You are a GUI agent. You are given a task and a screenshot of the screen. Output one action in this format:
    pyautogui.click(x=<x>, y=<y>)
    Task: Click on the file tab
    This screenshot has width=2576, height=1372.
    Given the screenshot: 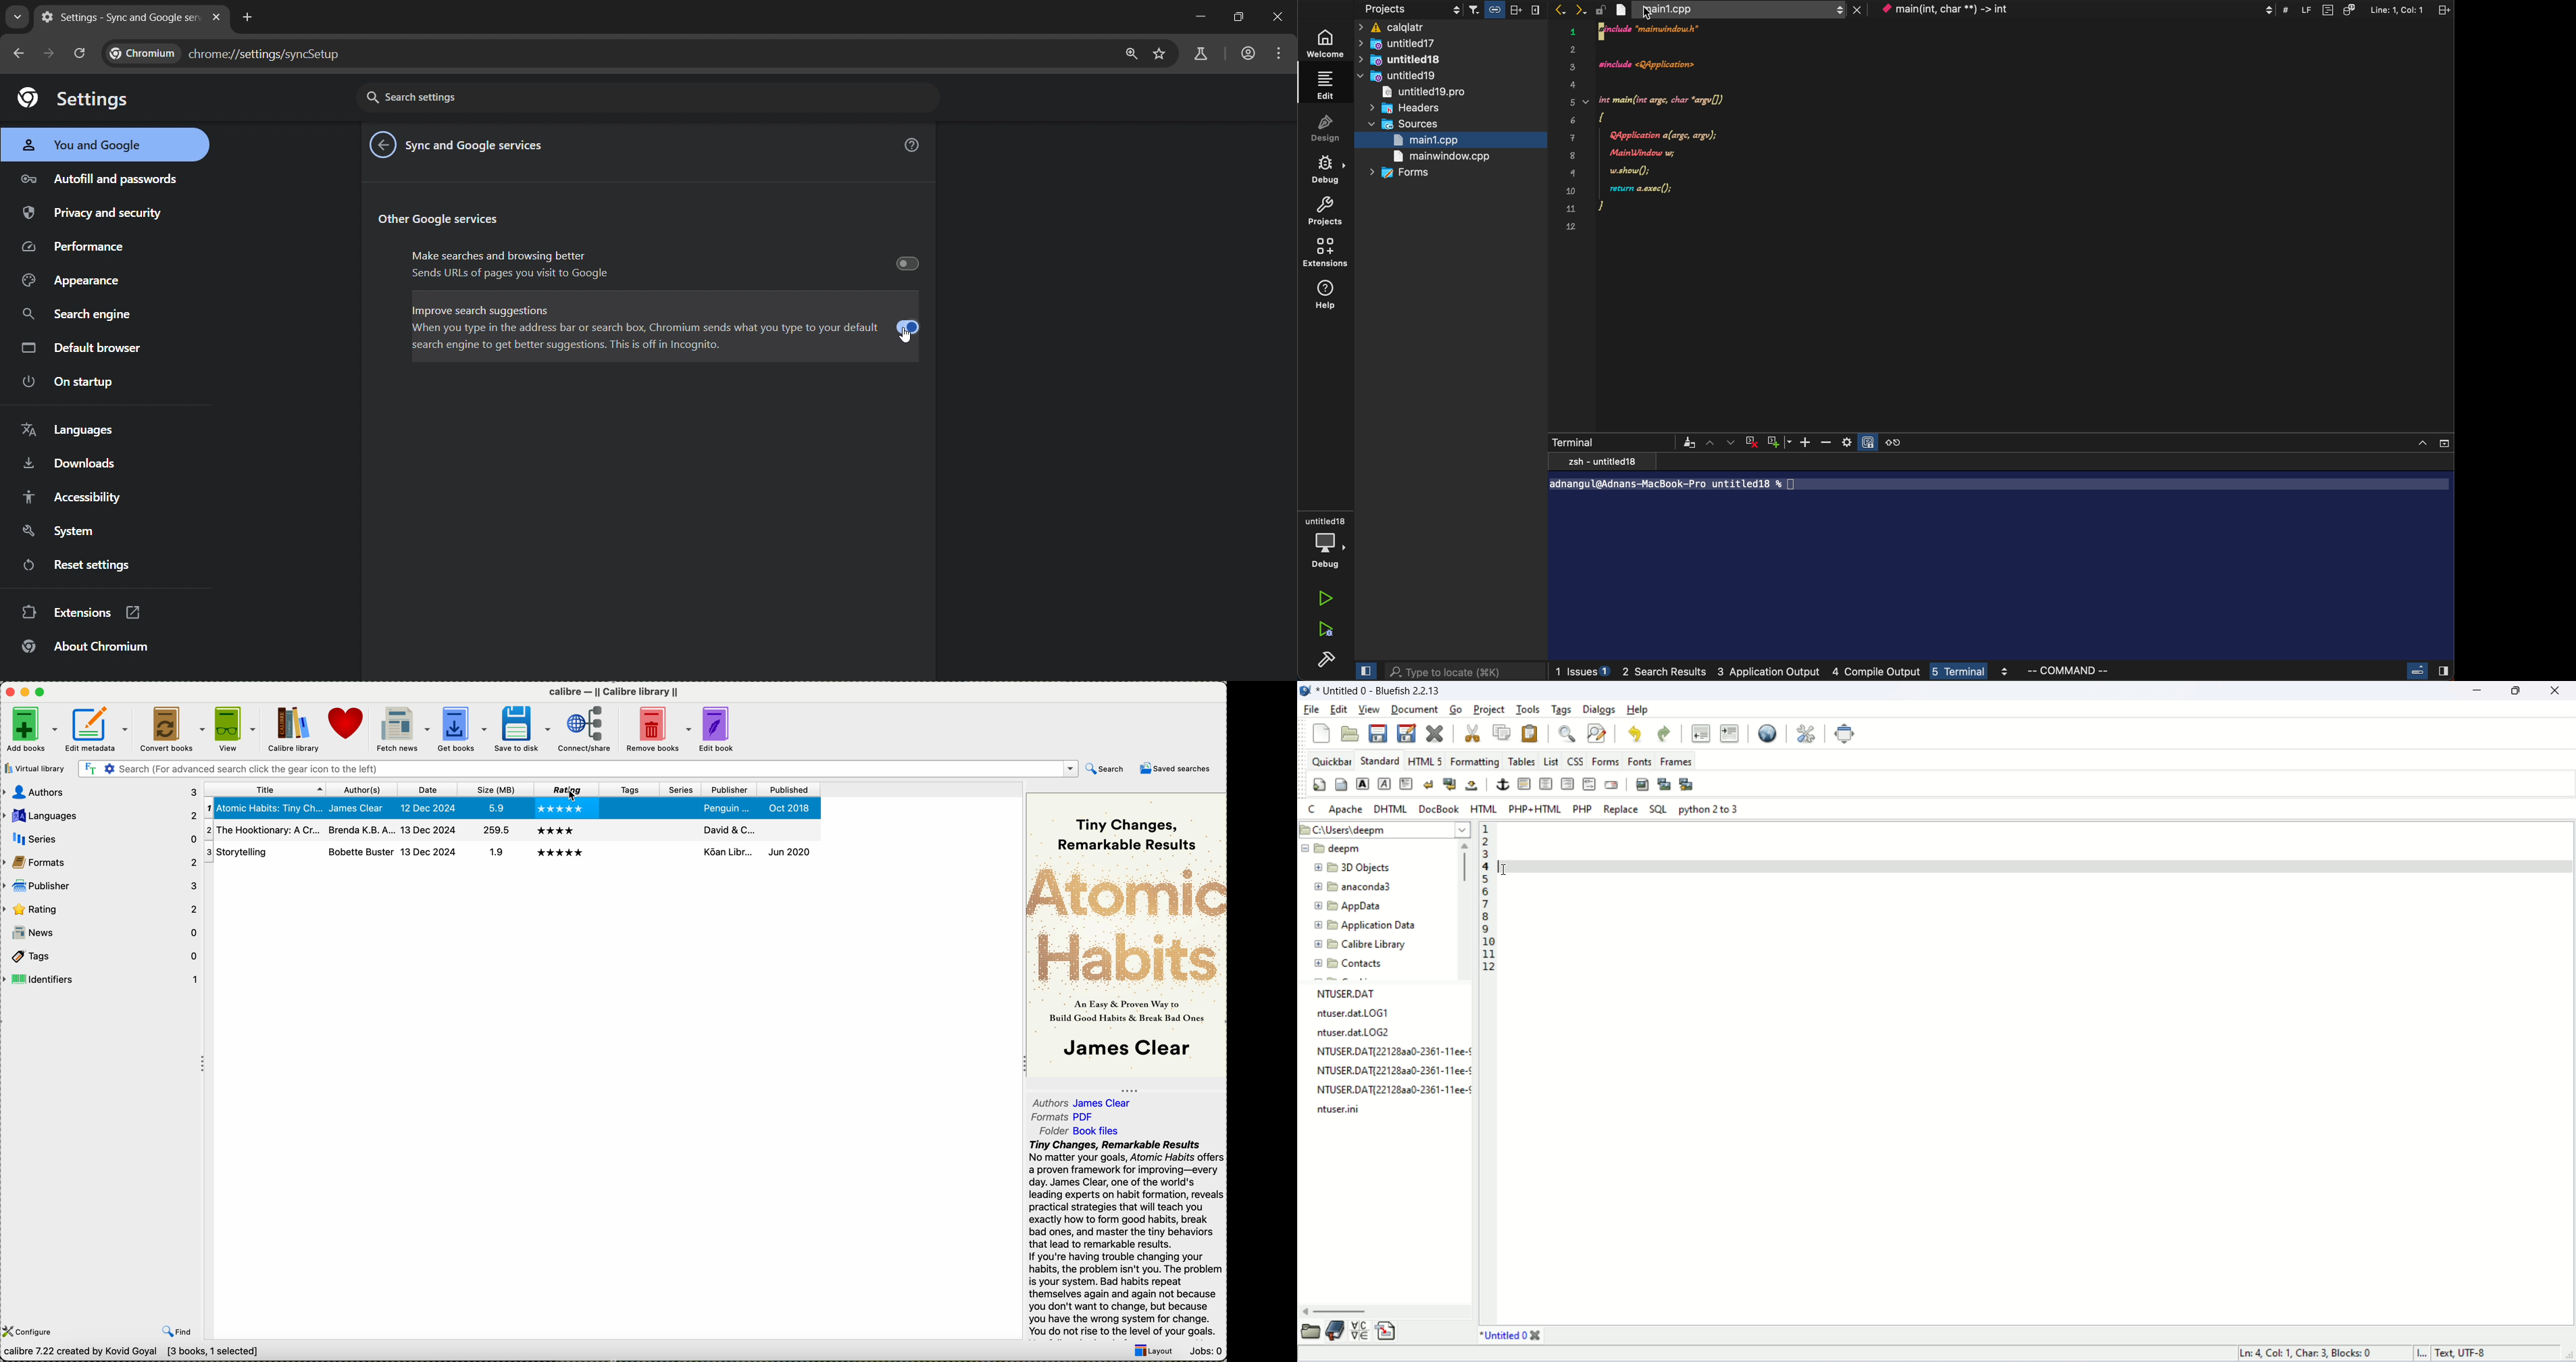 What is the action you would take?
    pyautogui.click(x=1738, y=10)
    